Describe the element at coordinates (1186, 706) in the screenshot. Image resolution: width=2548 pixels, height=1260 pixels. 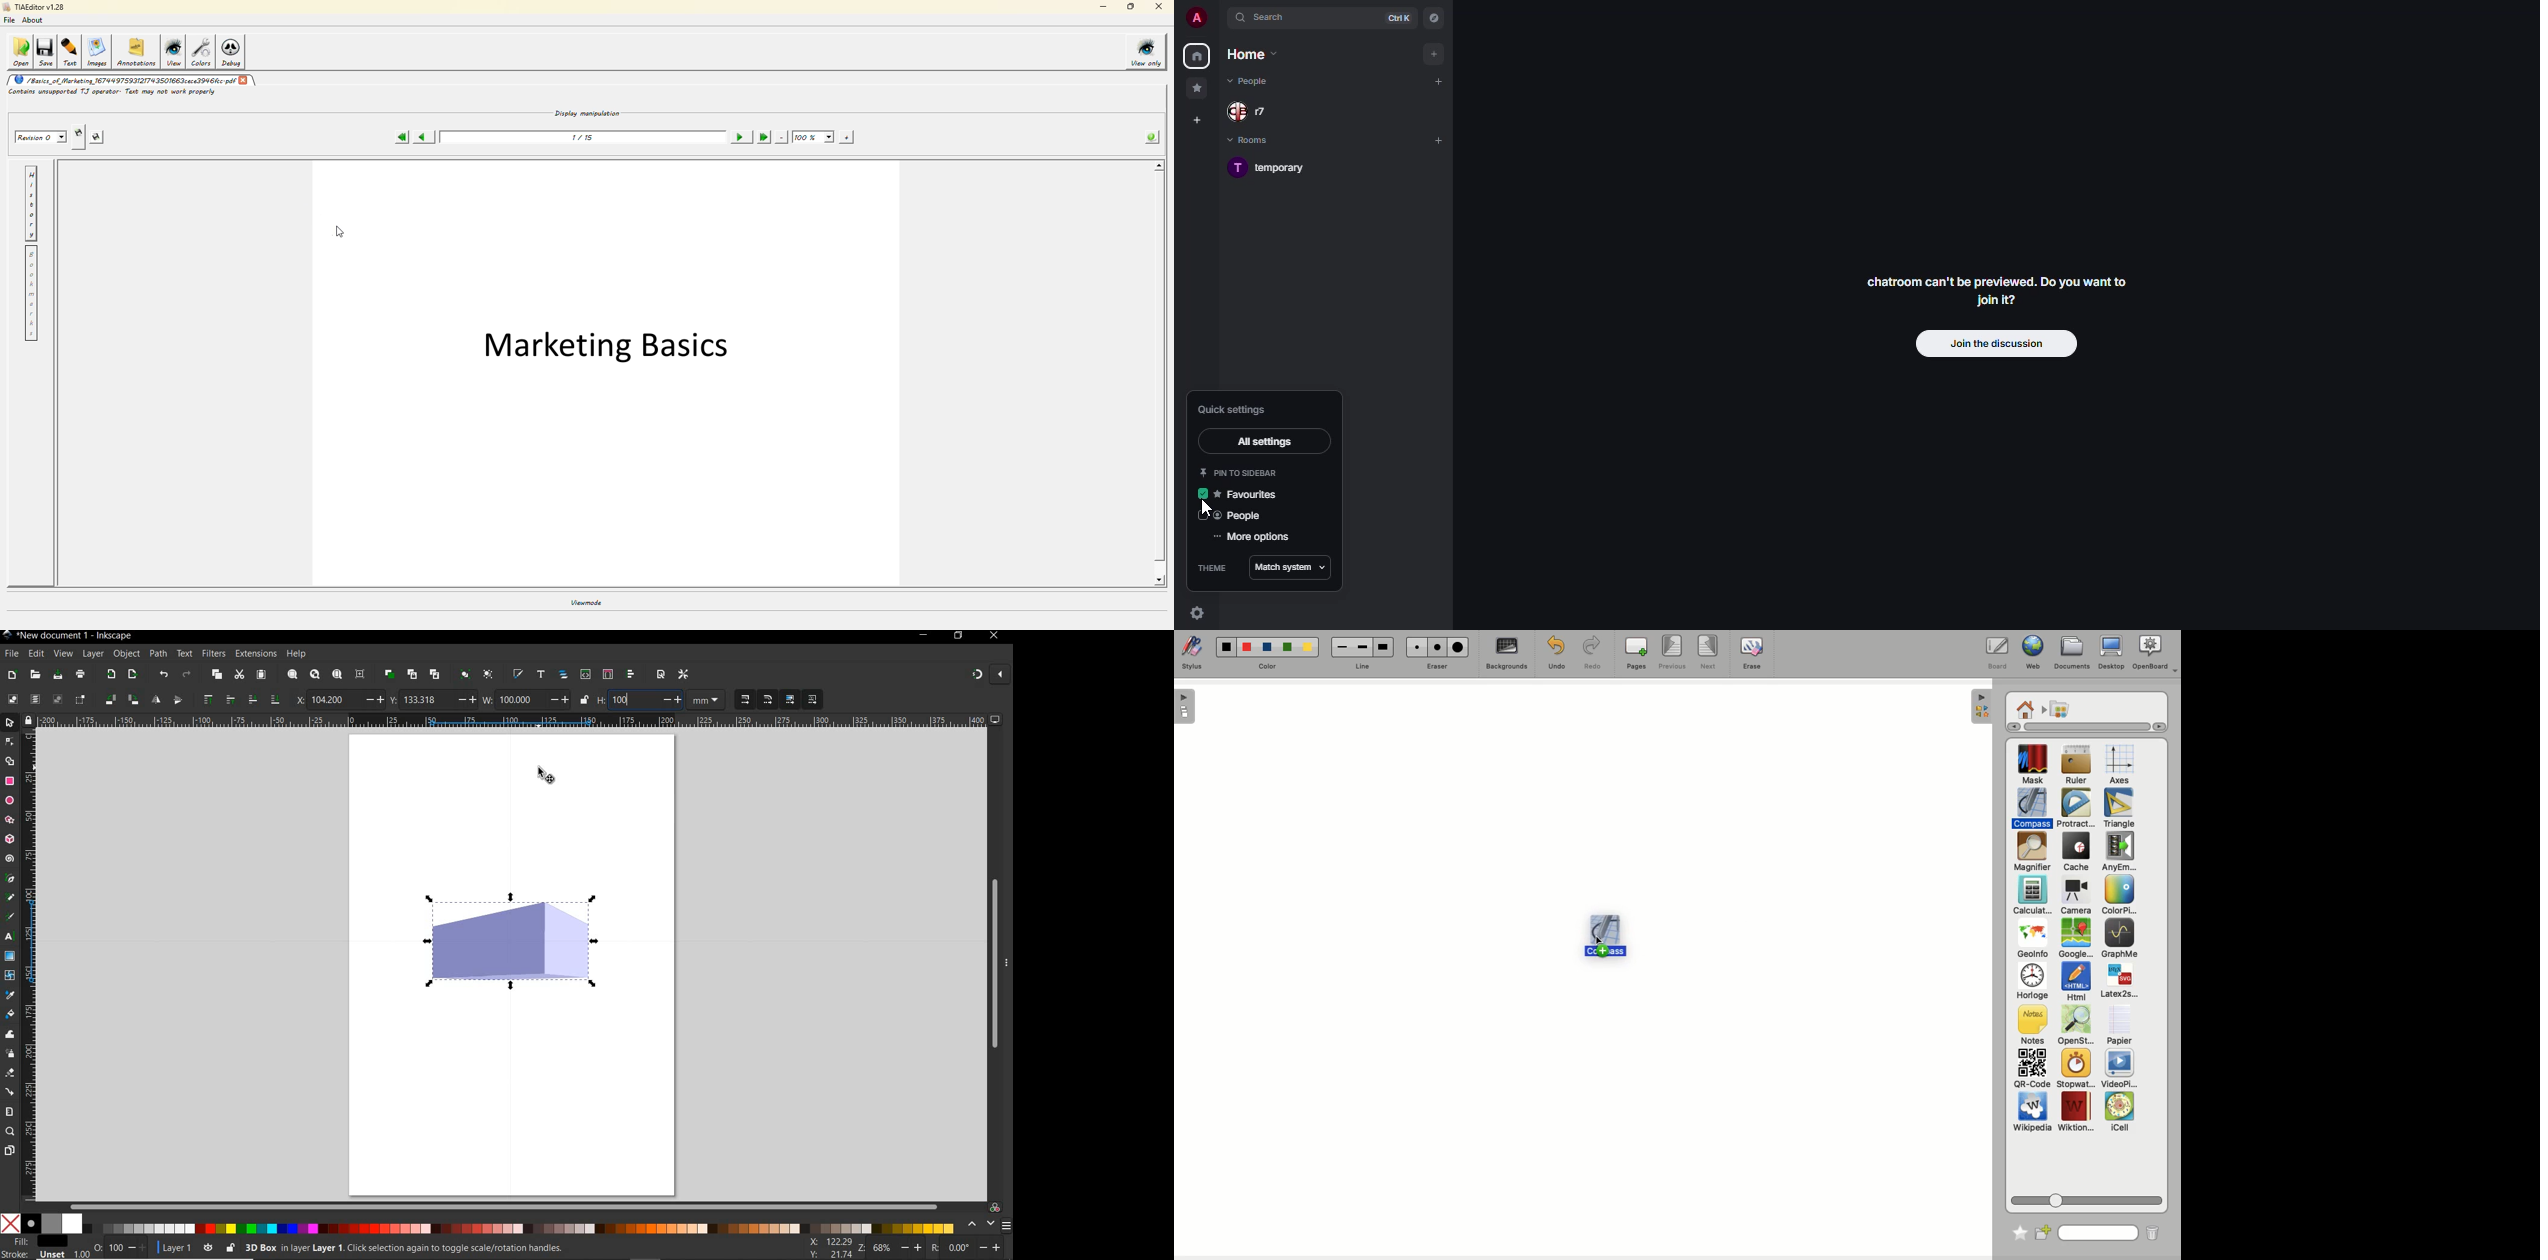
I see `show sidebar` at that location.